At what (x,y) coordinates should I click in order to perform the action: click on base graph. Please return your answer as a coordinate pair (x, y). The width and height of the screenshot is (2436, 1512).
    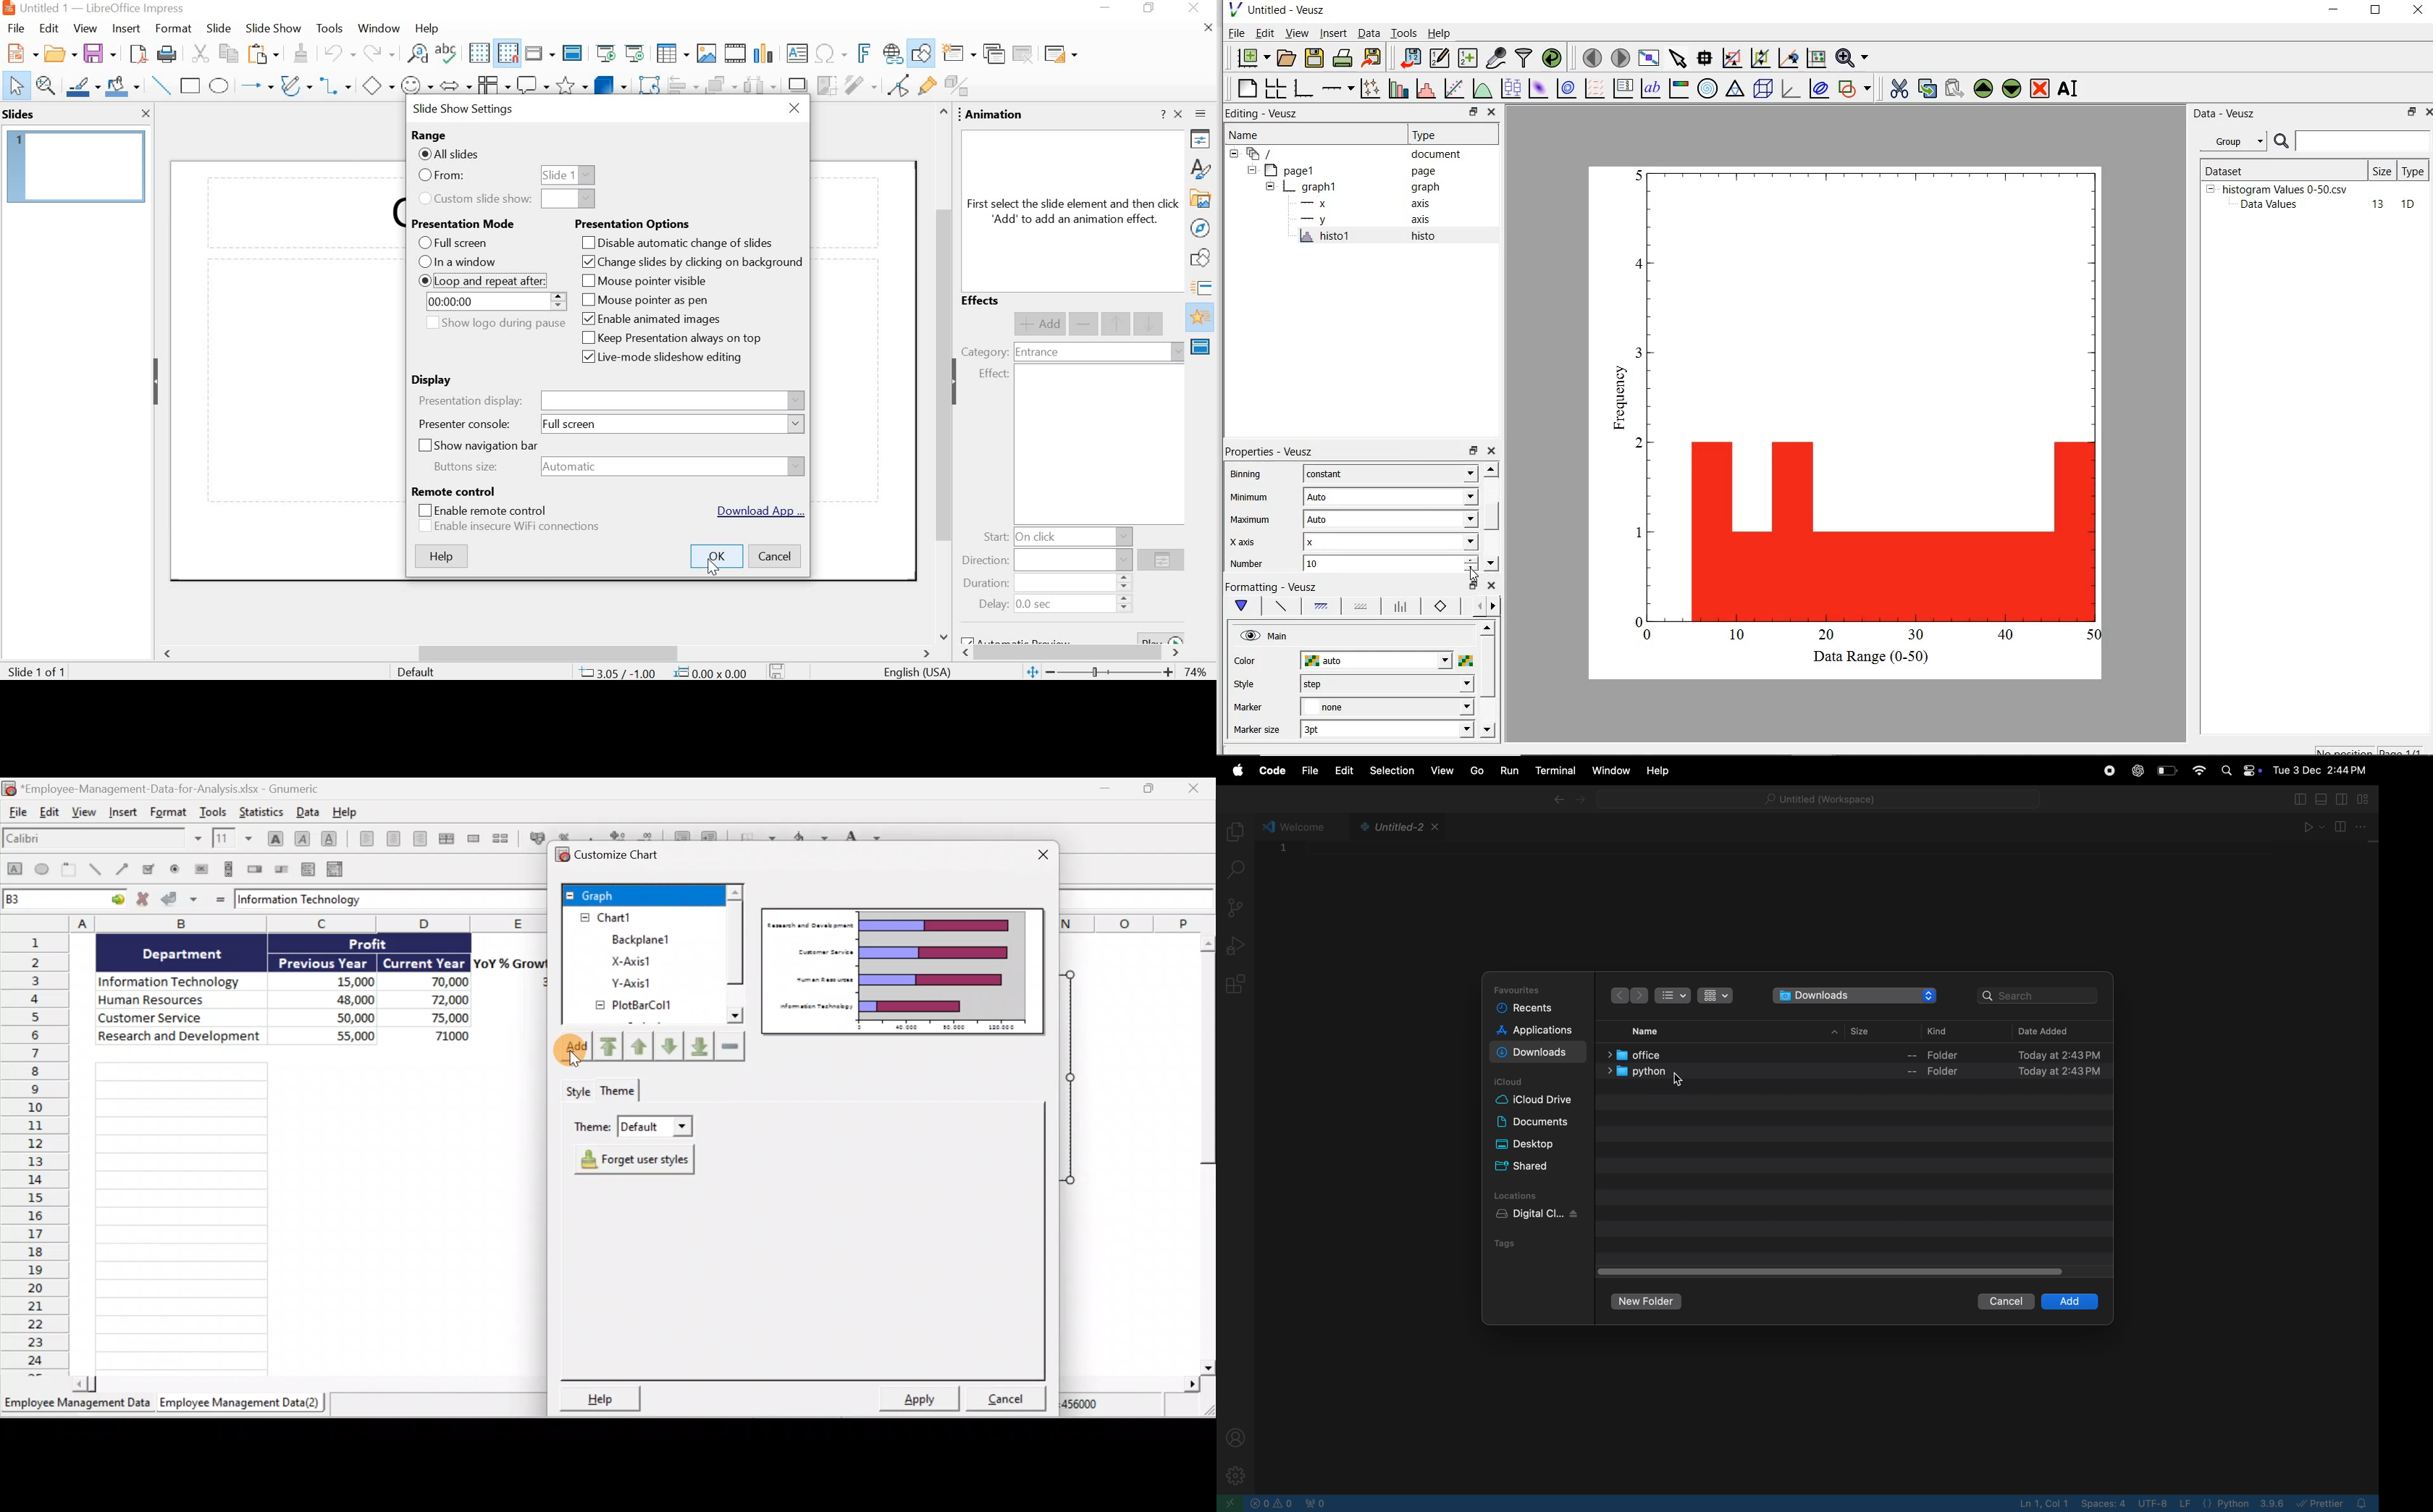
    Looking at the image, I should click on (1305, 88).